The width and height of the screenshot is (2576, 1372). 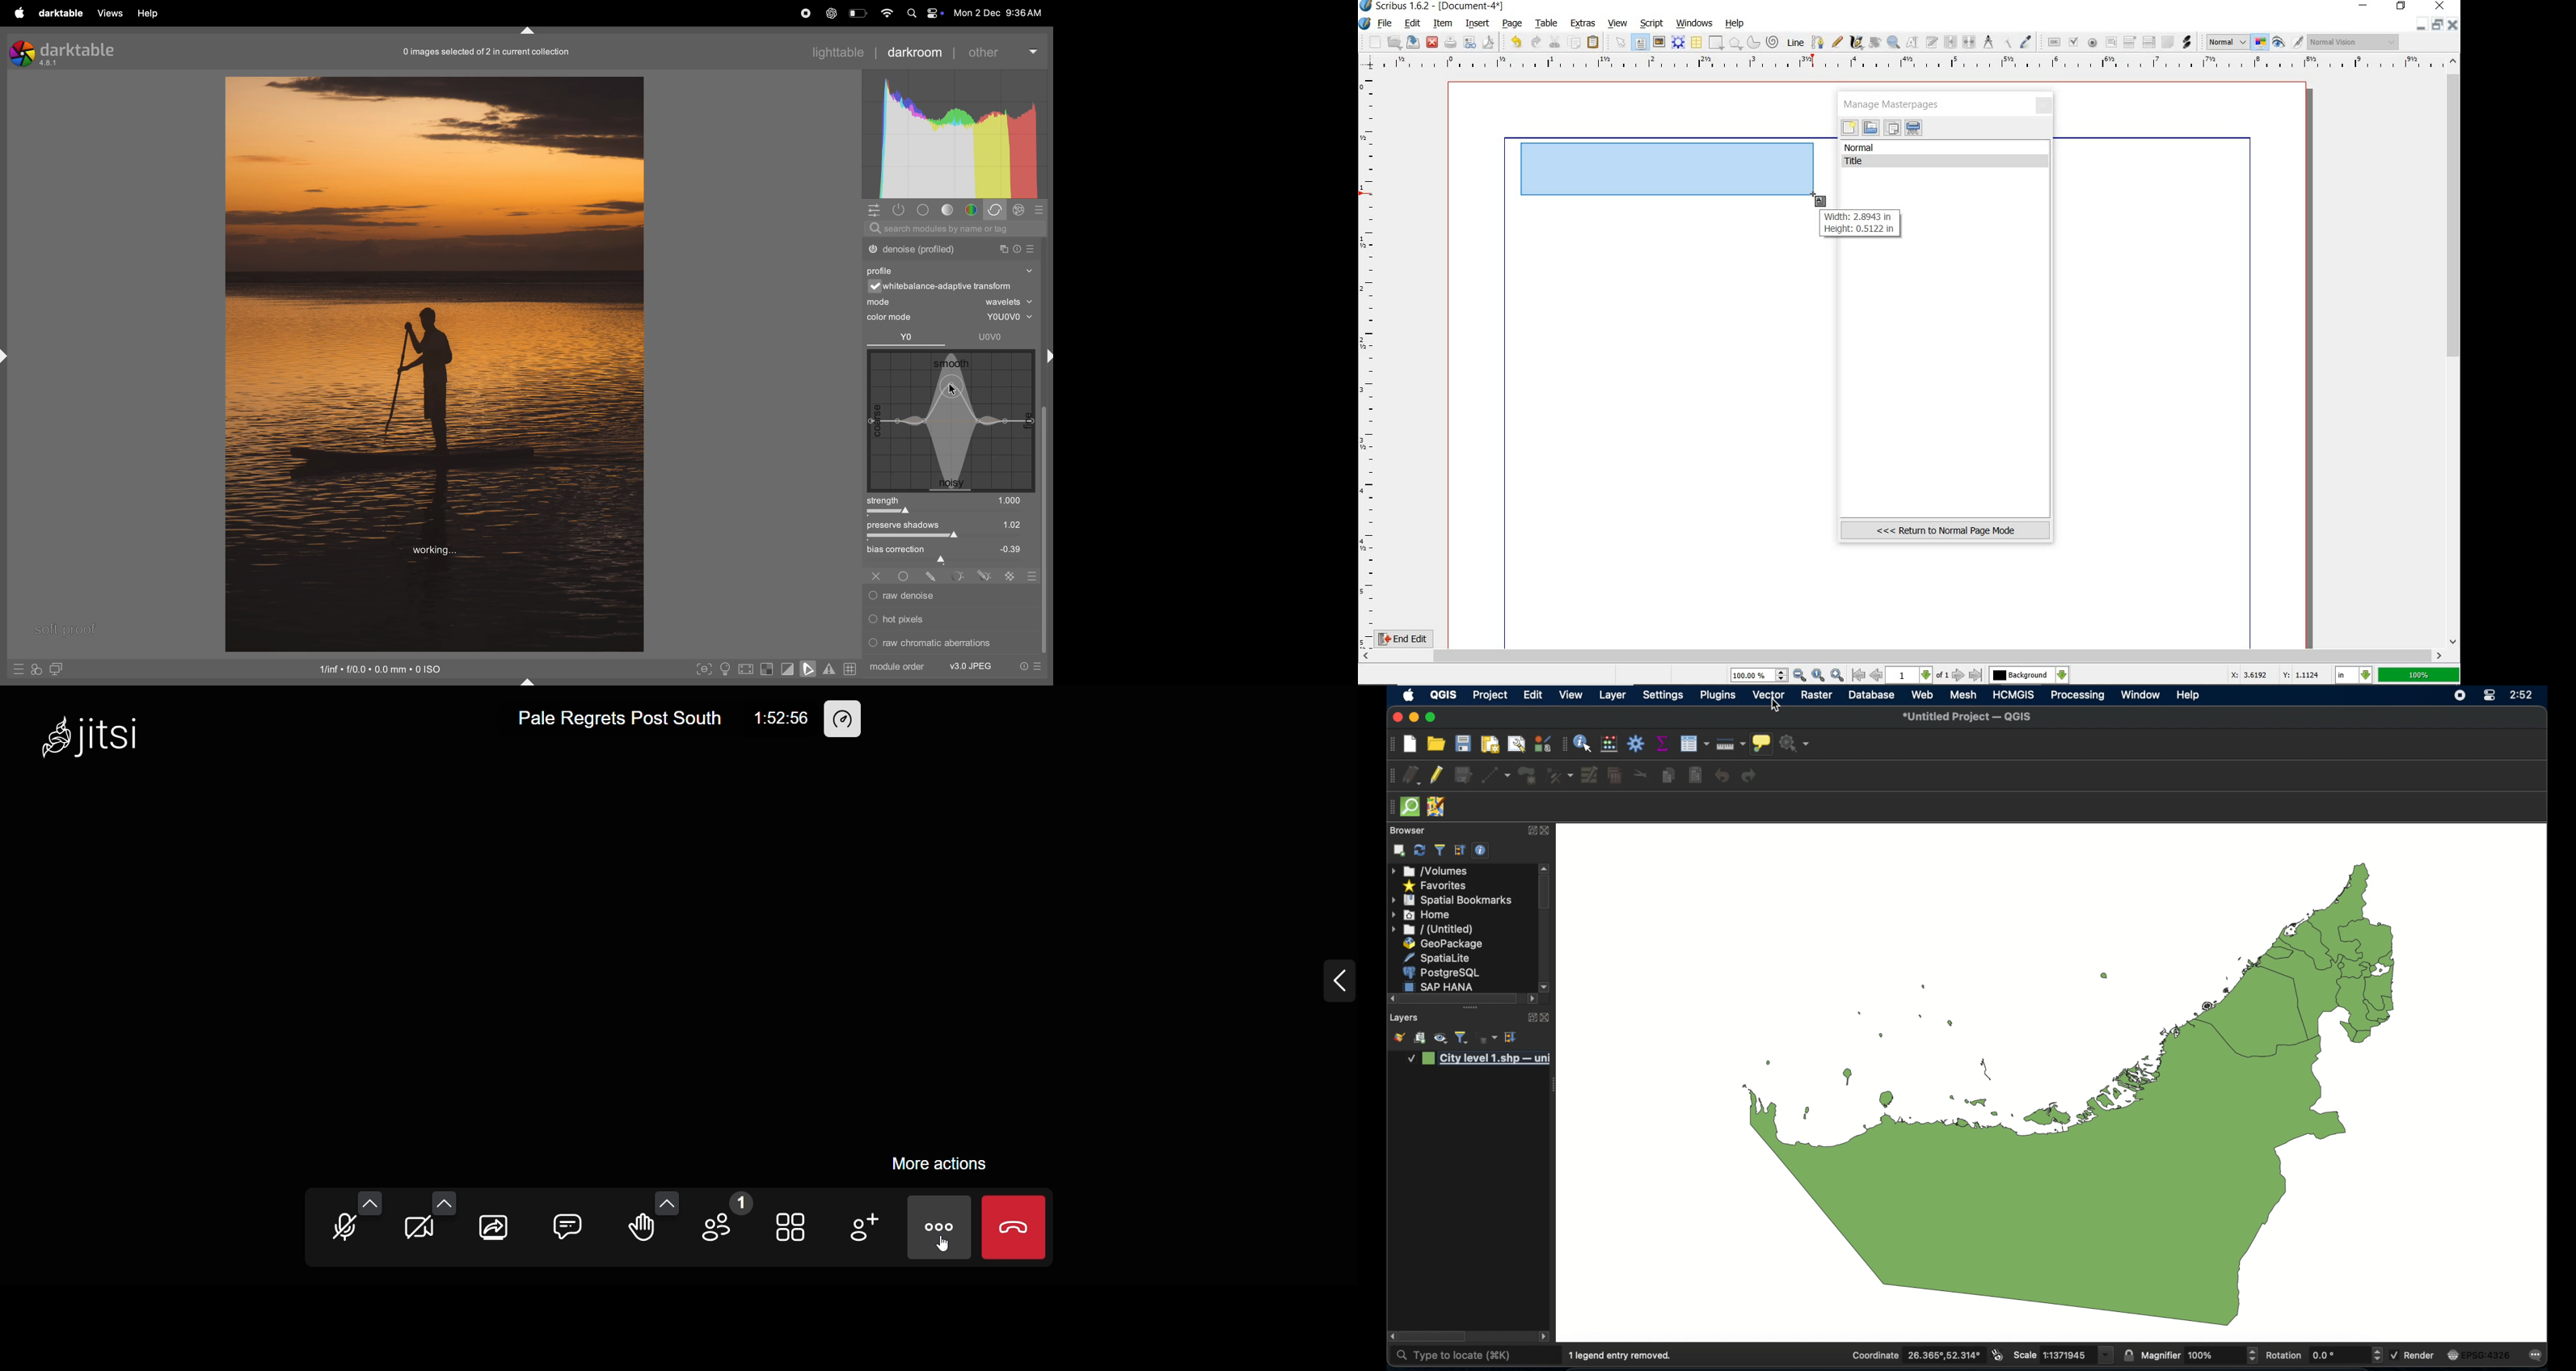 I want to click on redo, so click(x=1749, y=776).